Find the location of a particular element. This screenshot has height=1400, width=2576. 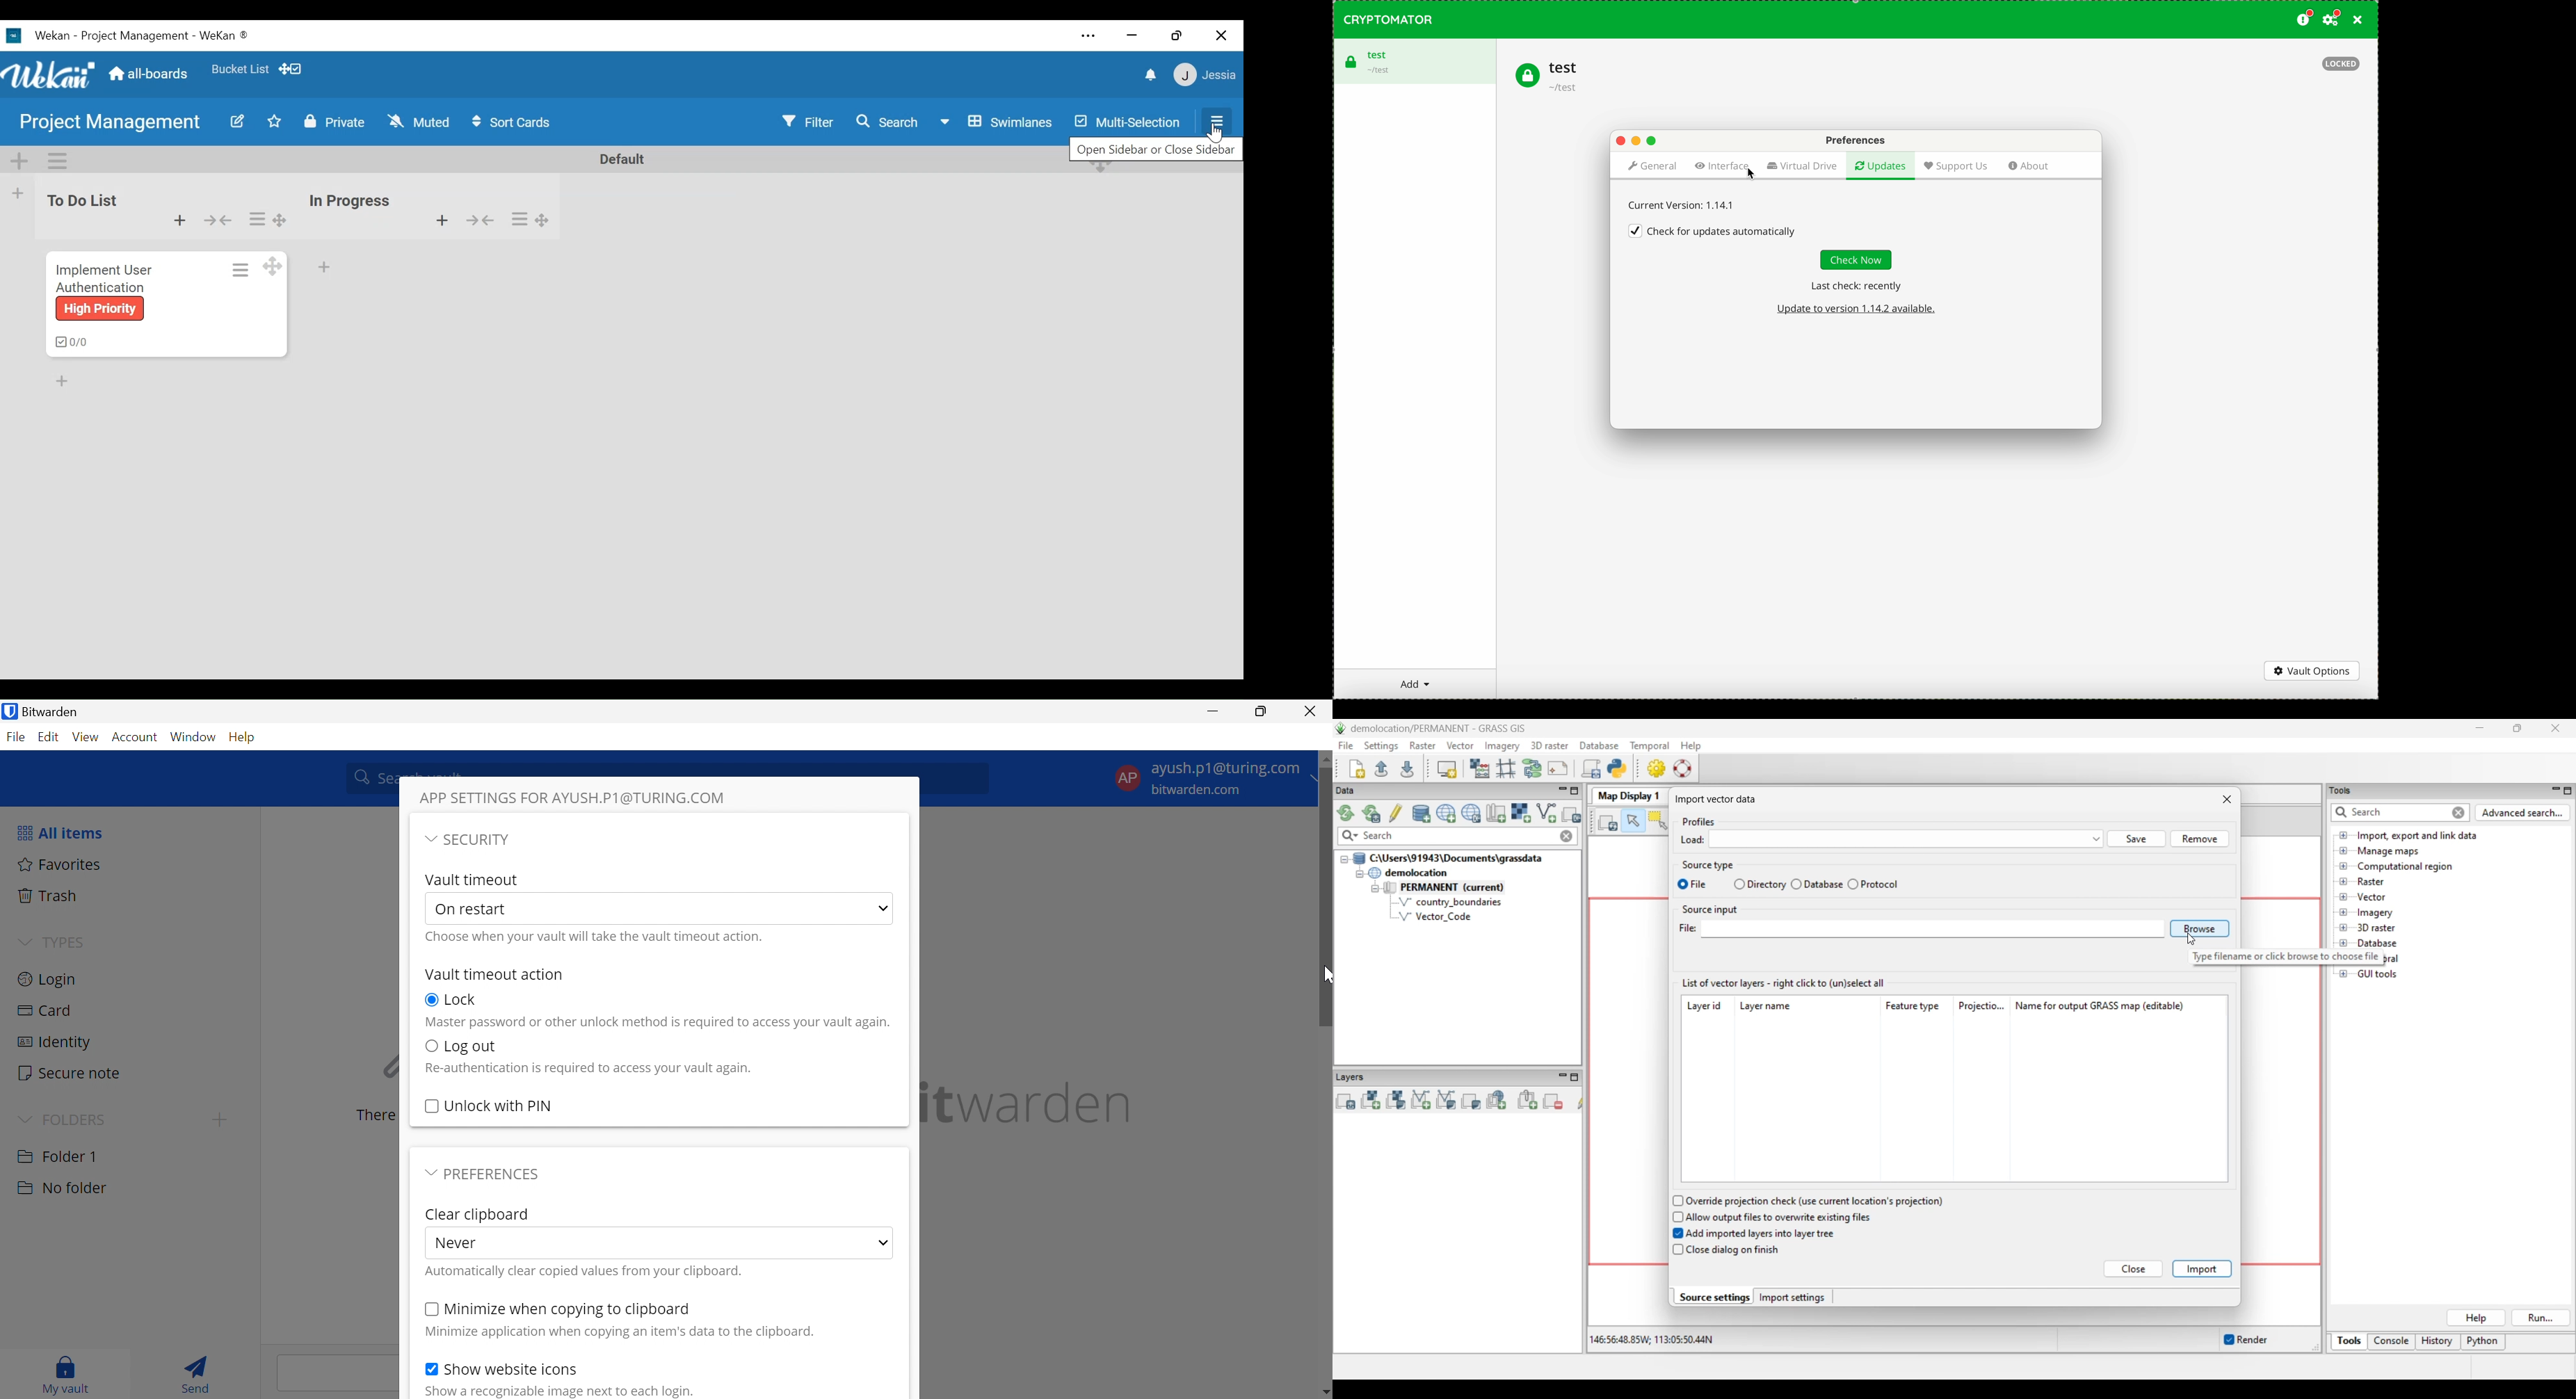

check for updates automatically is located at coordinates (1713, 231).